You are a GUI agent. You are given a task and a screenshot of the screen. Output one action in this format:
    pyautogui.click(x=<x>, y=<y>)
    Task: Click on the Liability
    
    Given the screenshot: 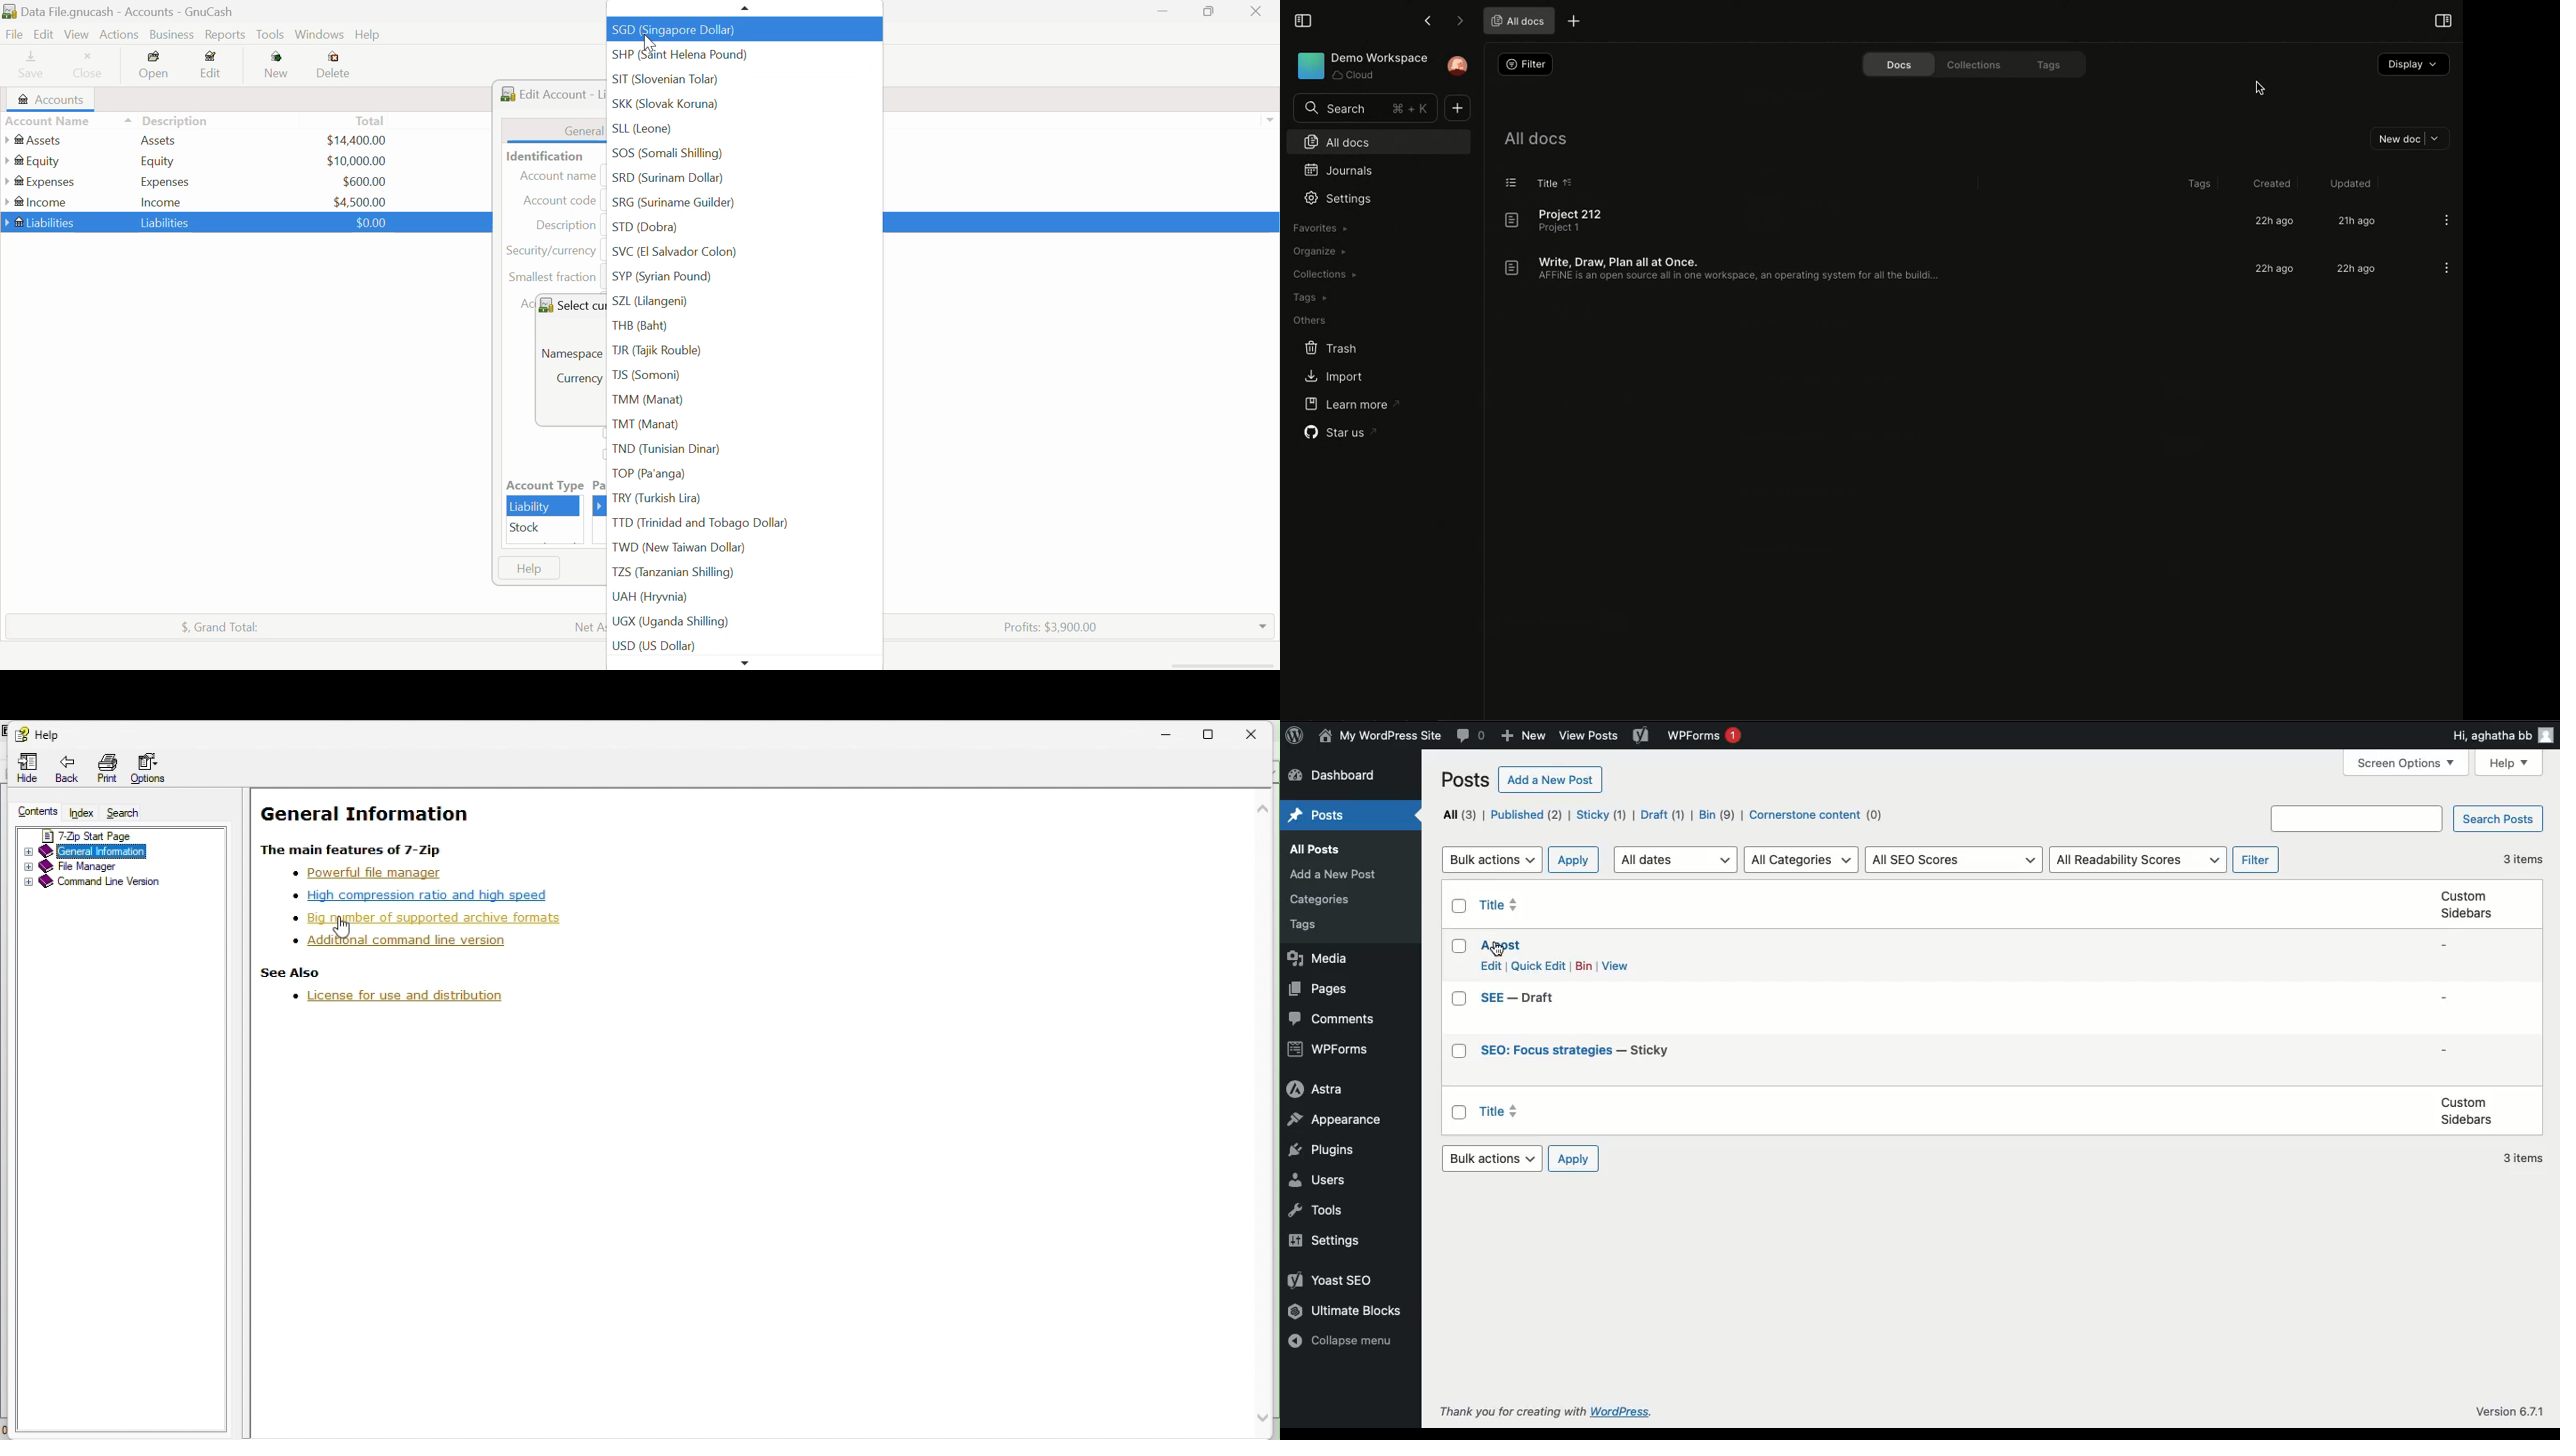 What is the action you would take?
    pyautogui.click(x=544, y=507)
    